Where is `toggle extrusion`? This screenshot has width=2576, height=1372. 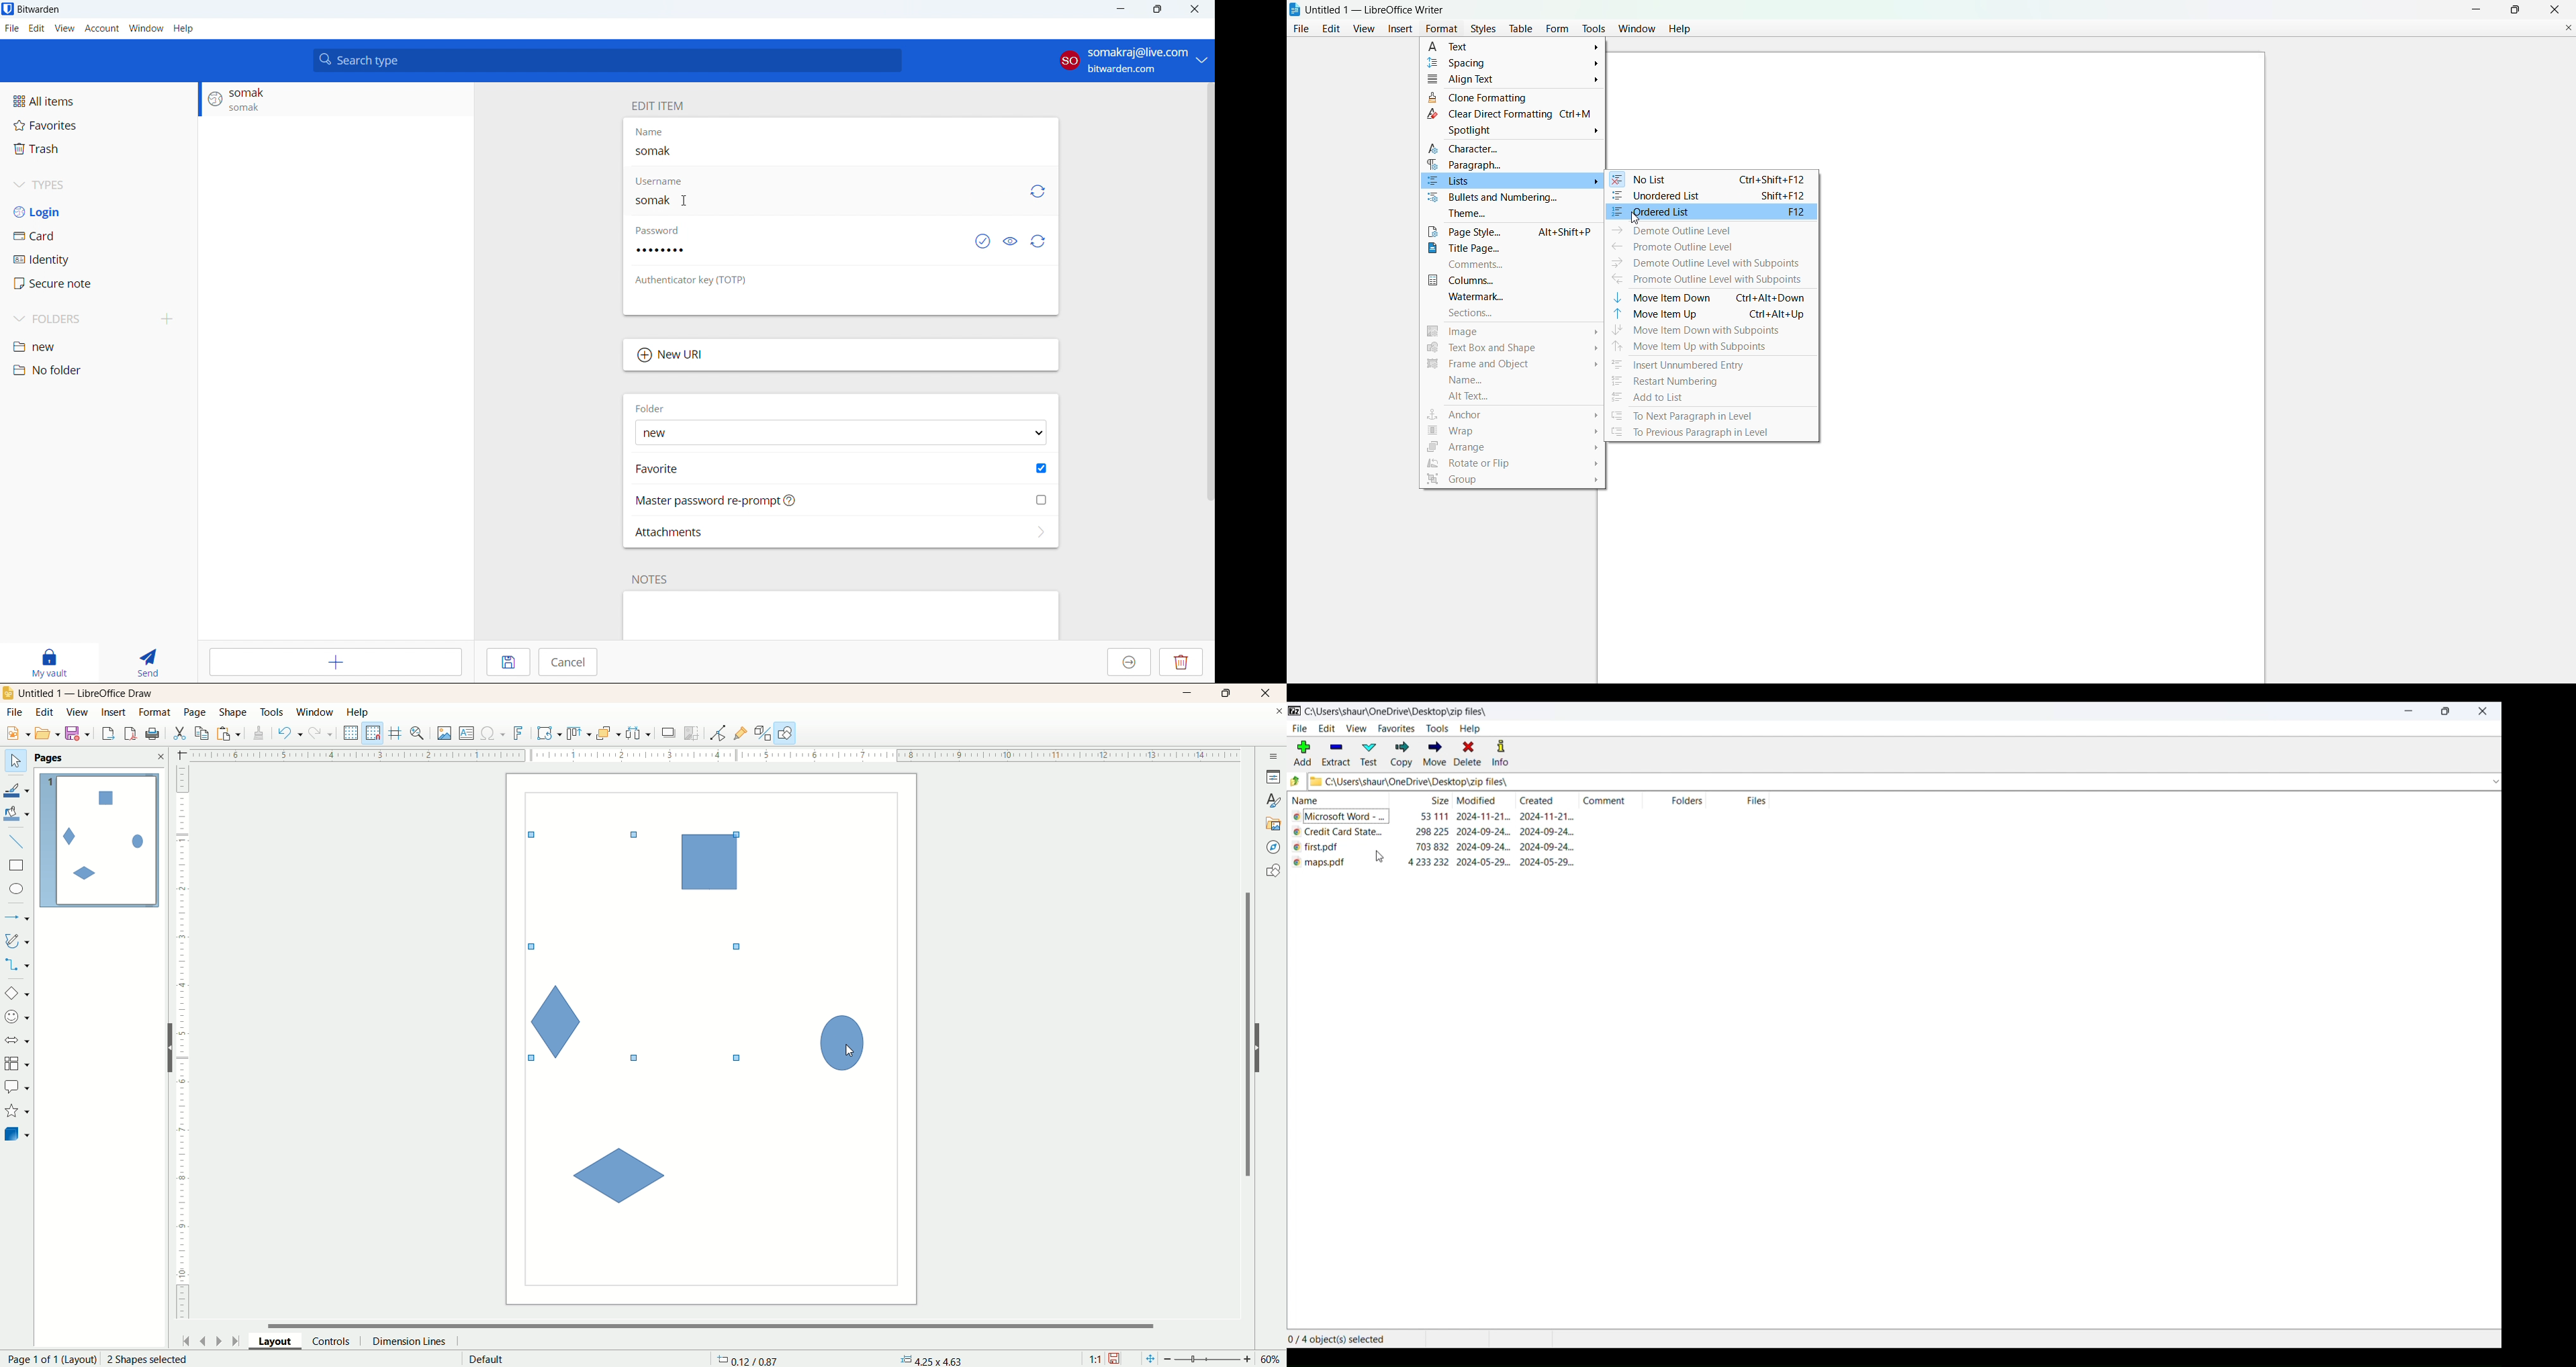 toggle extrusion is located at coordinates (763, 733).